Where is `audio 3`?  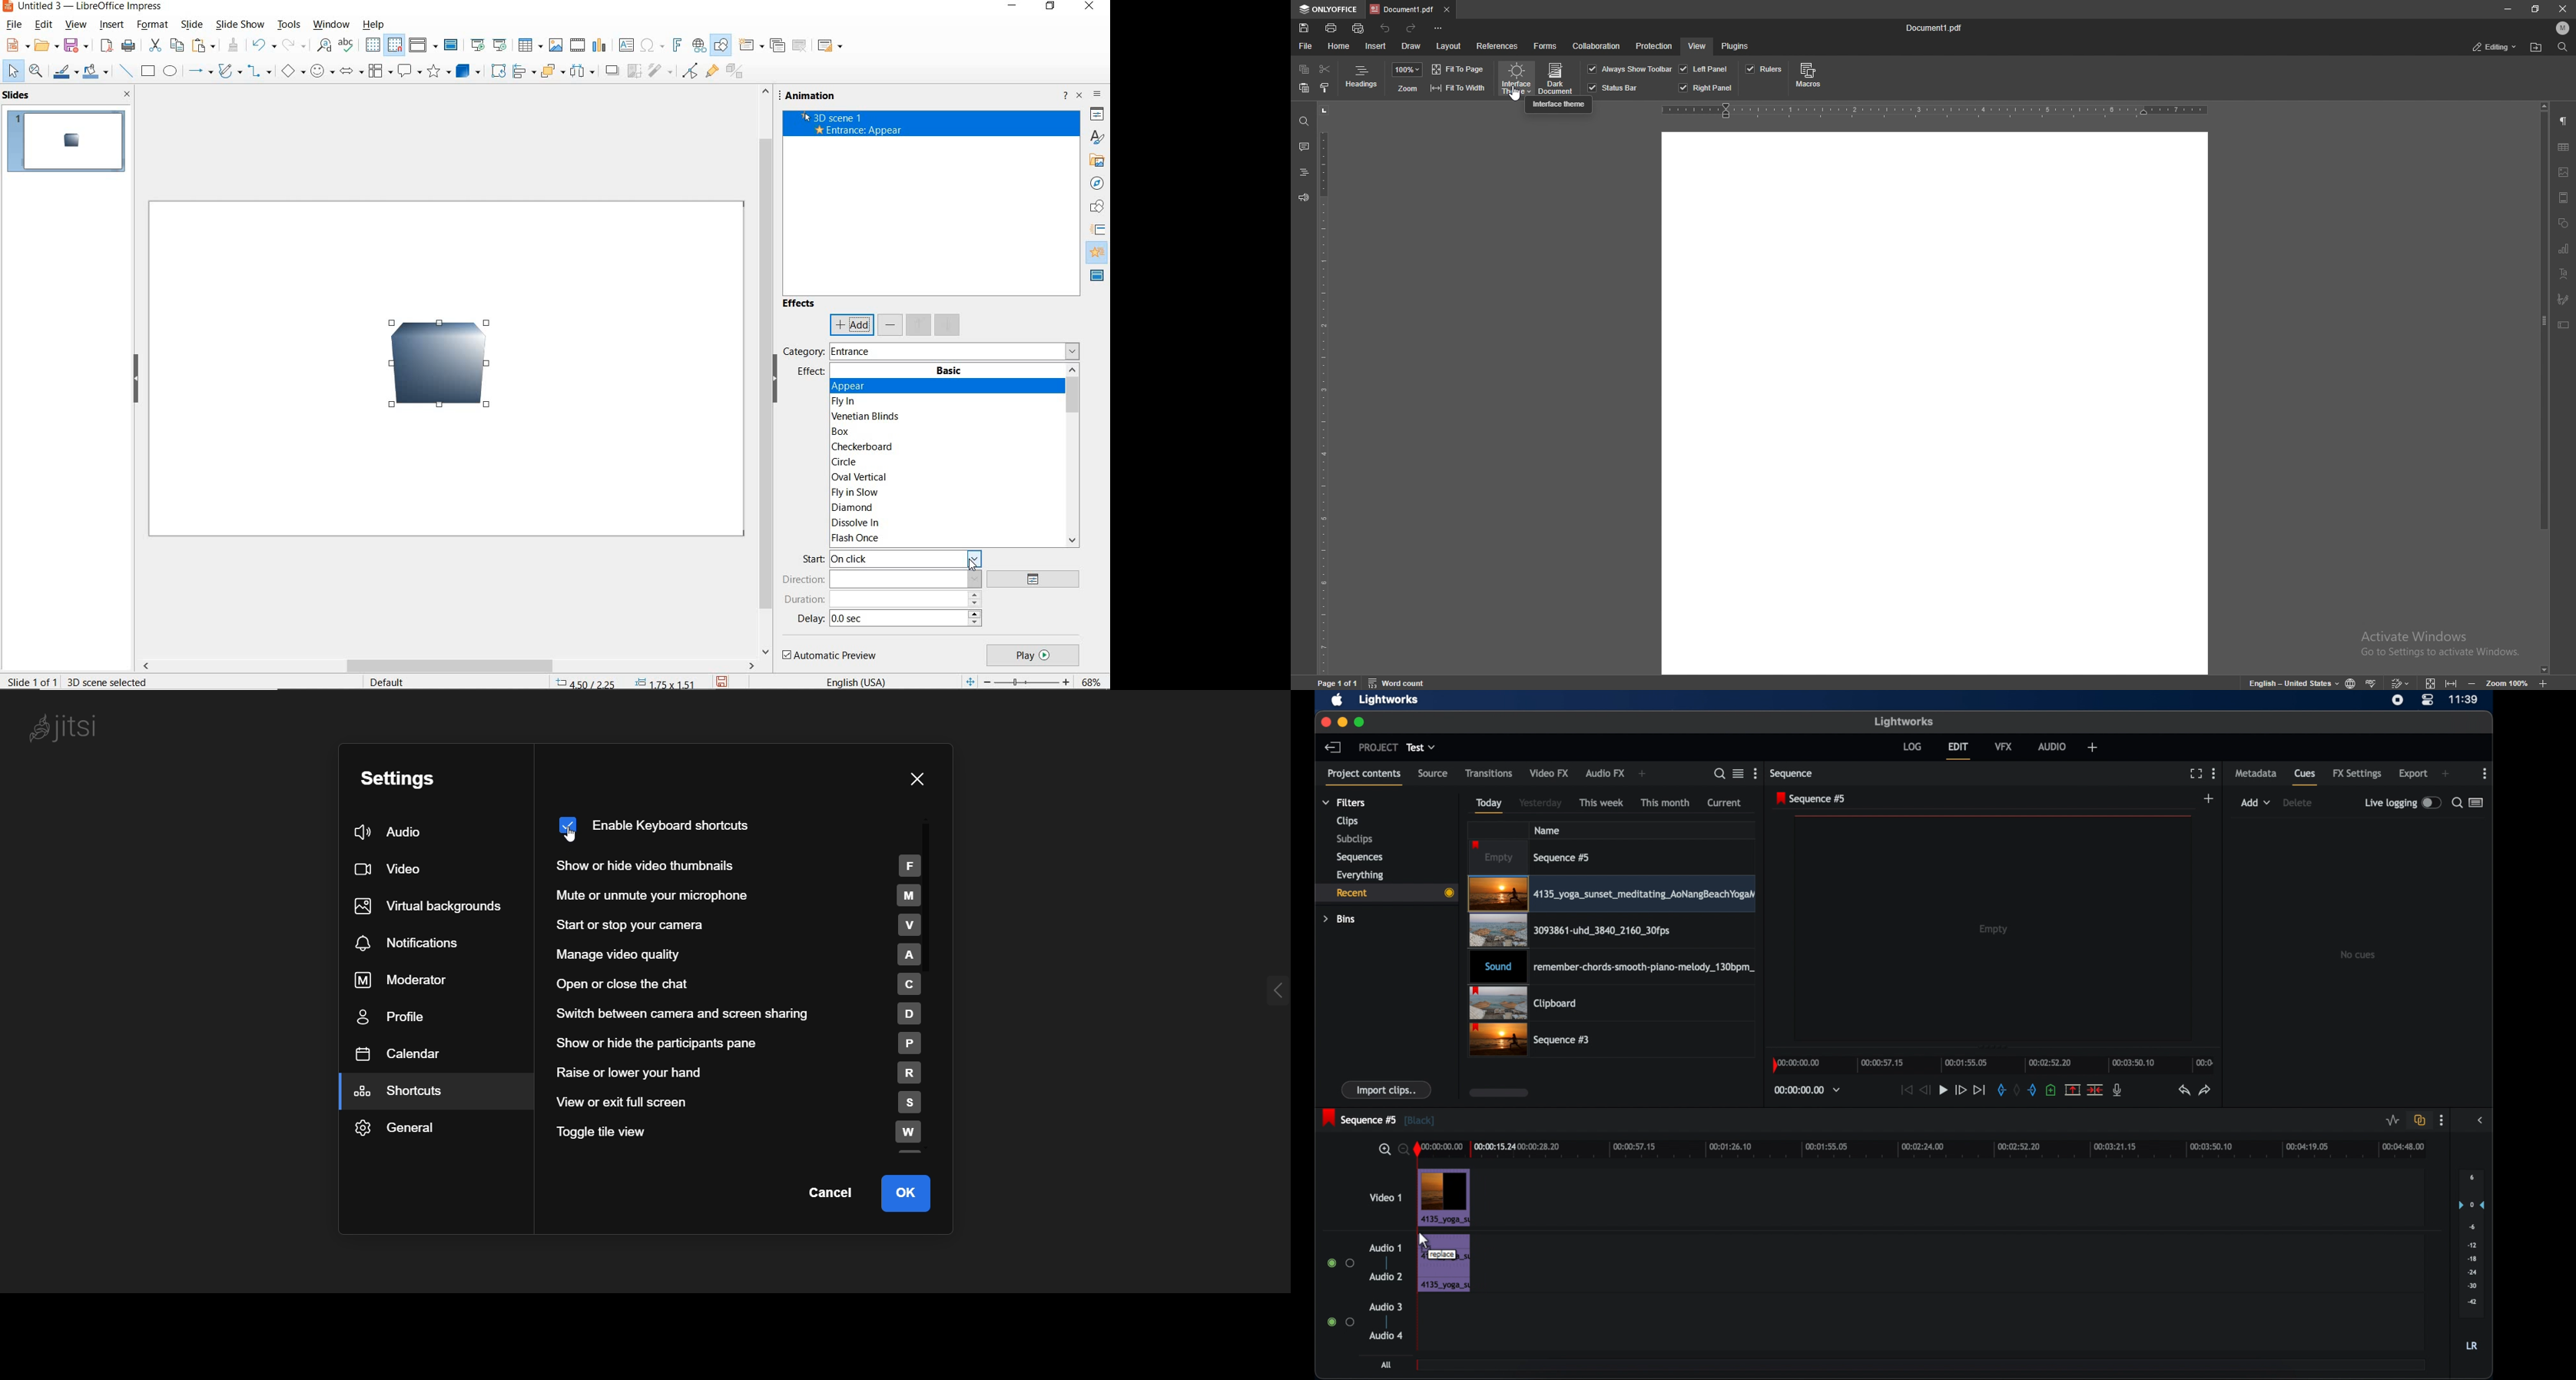 audio 3 is located at coordinates (1387, 1306).